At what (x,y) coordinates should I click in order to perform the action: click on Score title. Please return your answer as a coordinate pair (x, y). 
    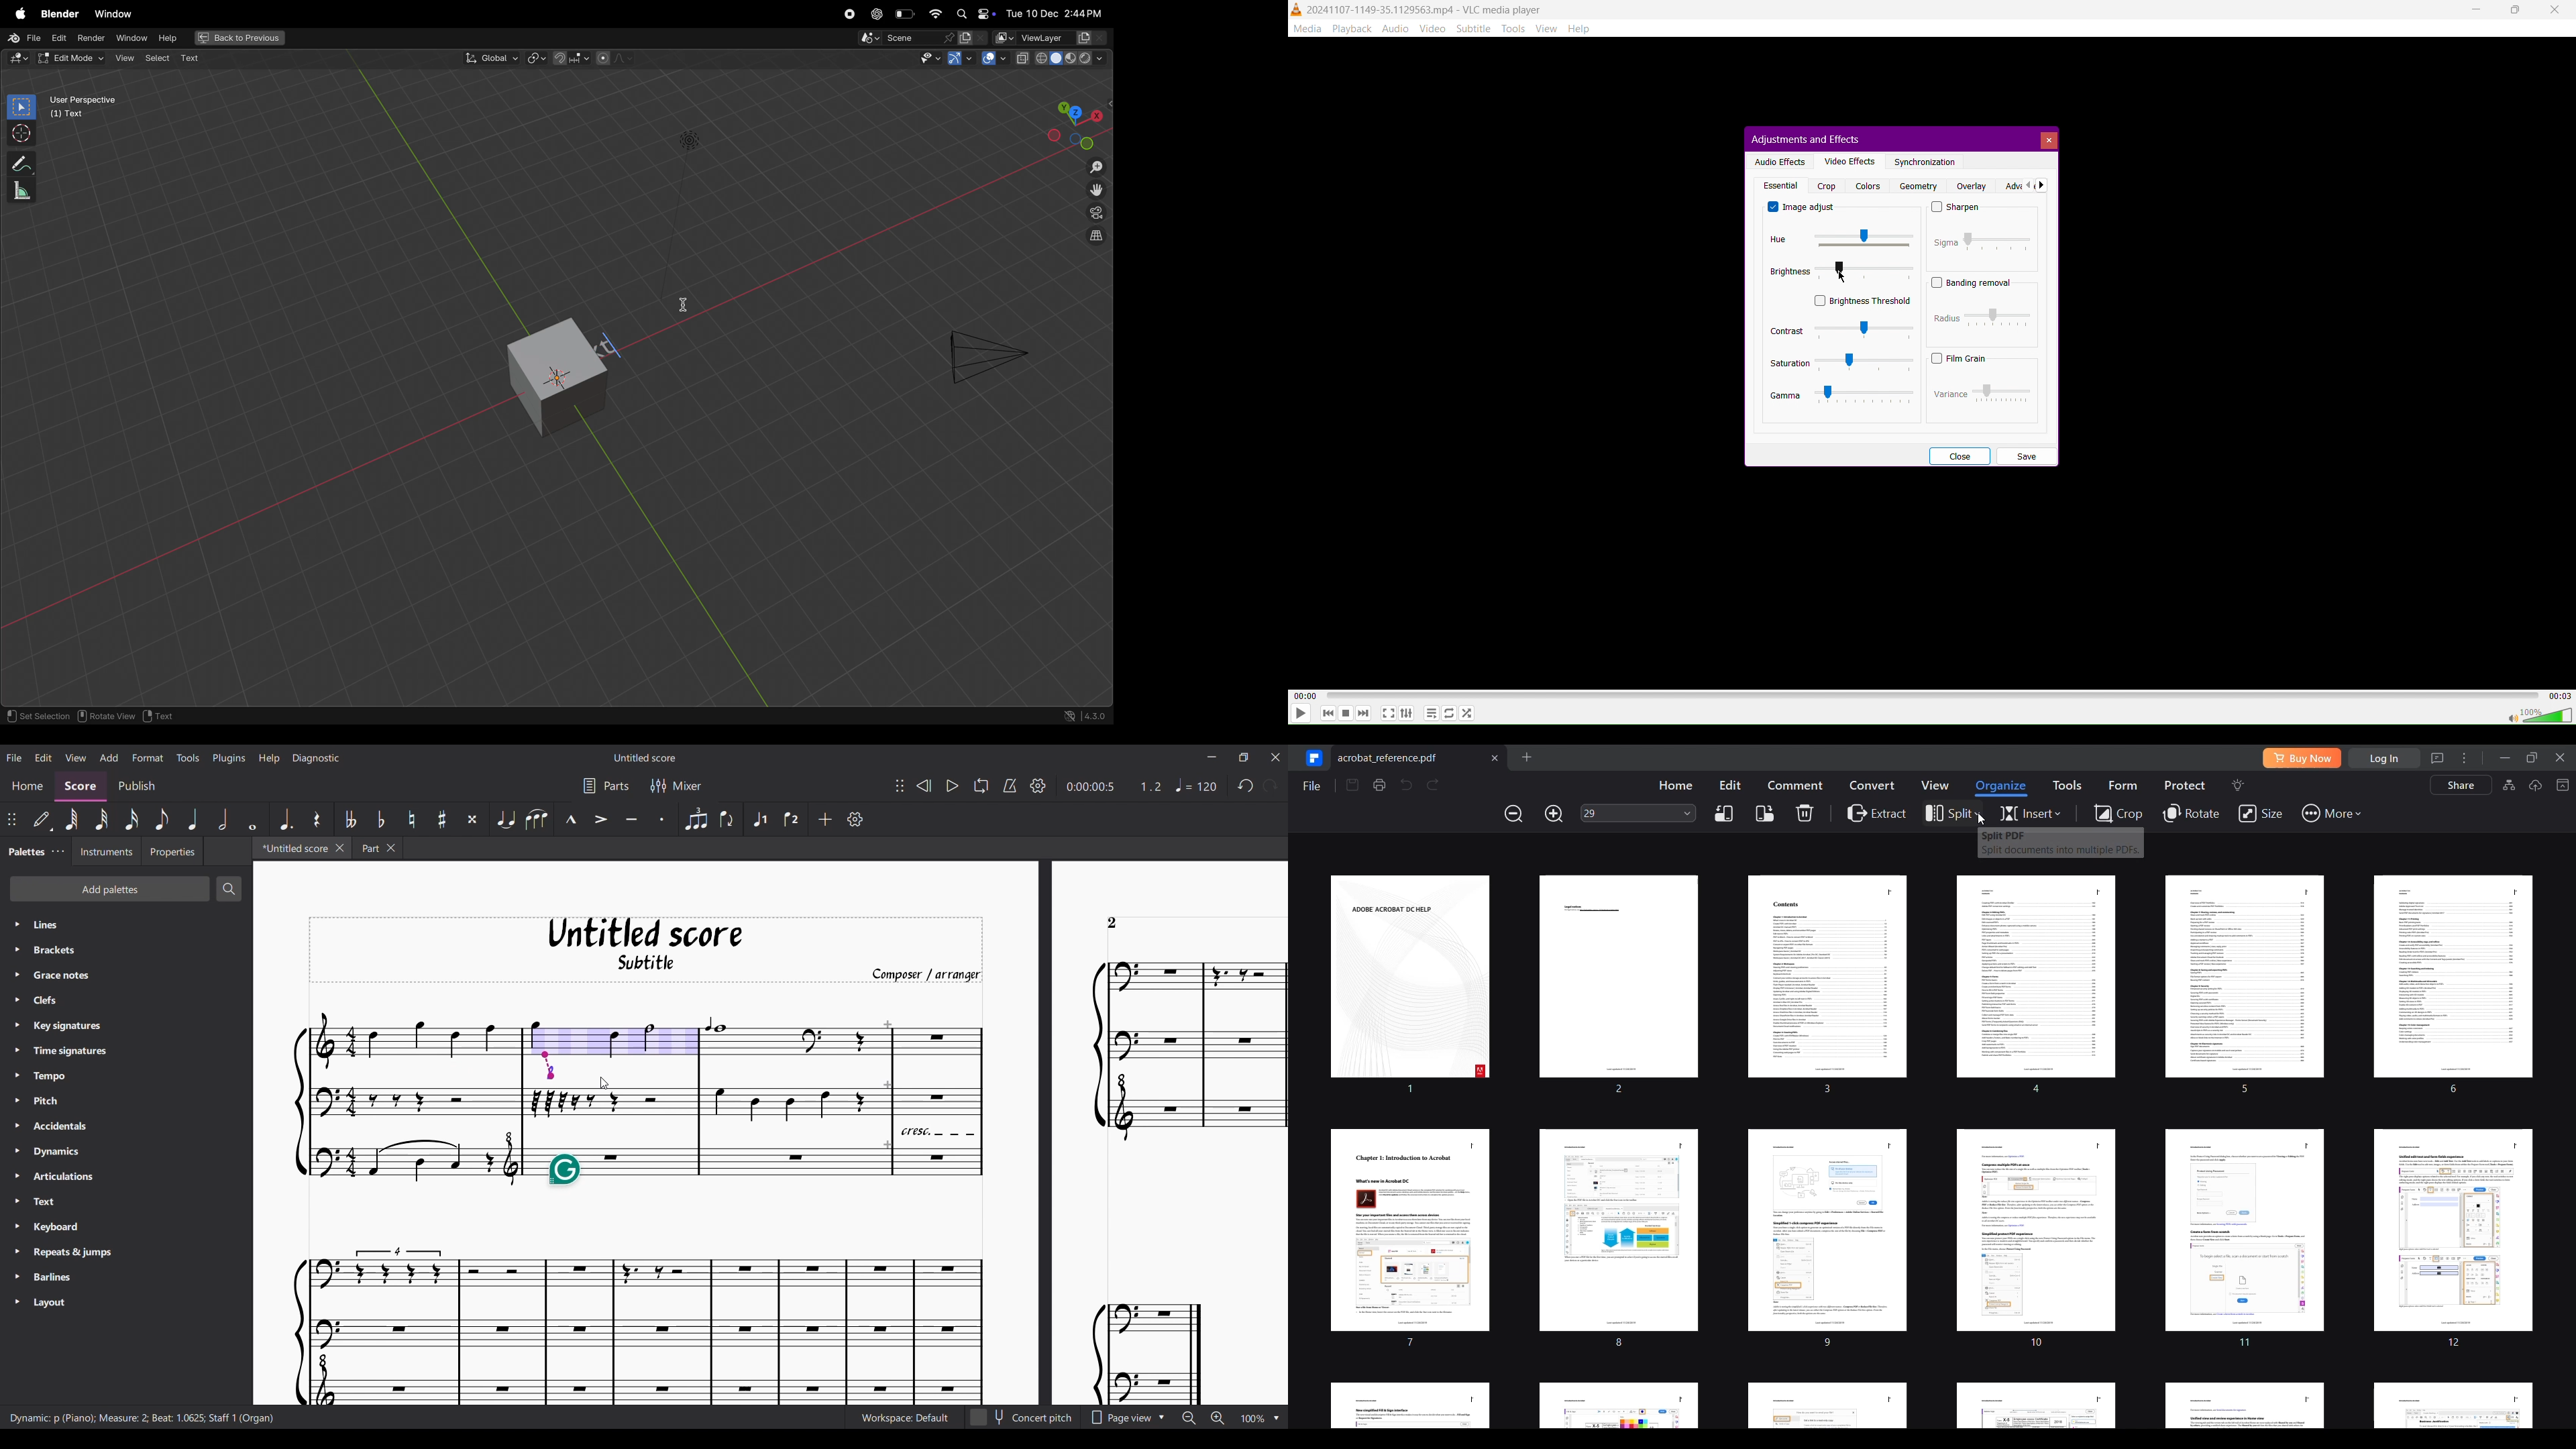
    Looking at the image, I should click on (645, 757).